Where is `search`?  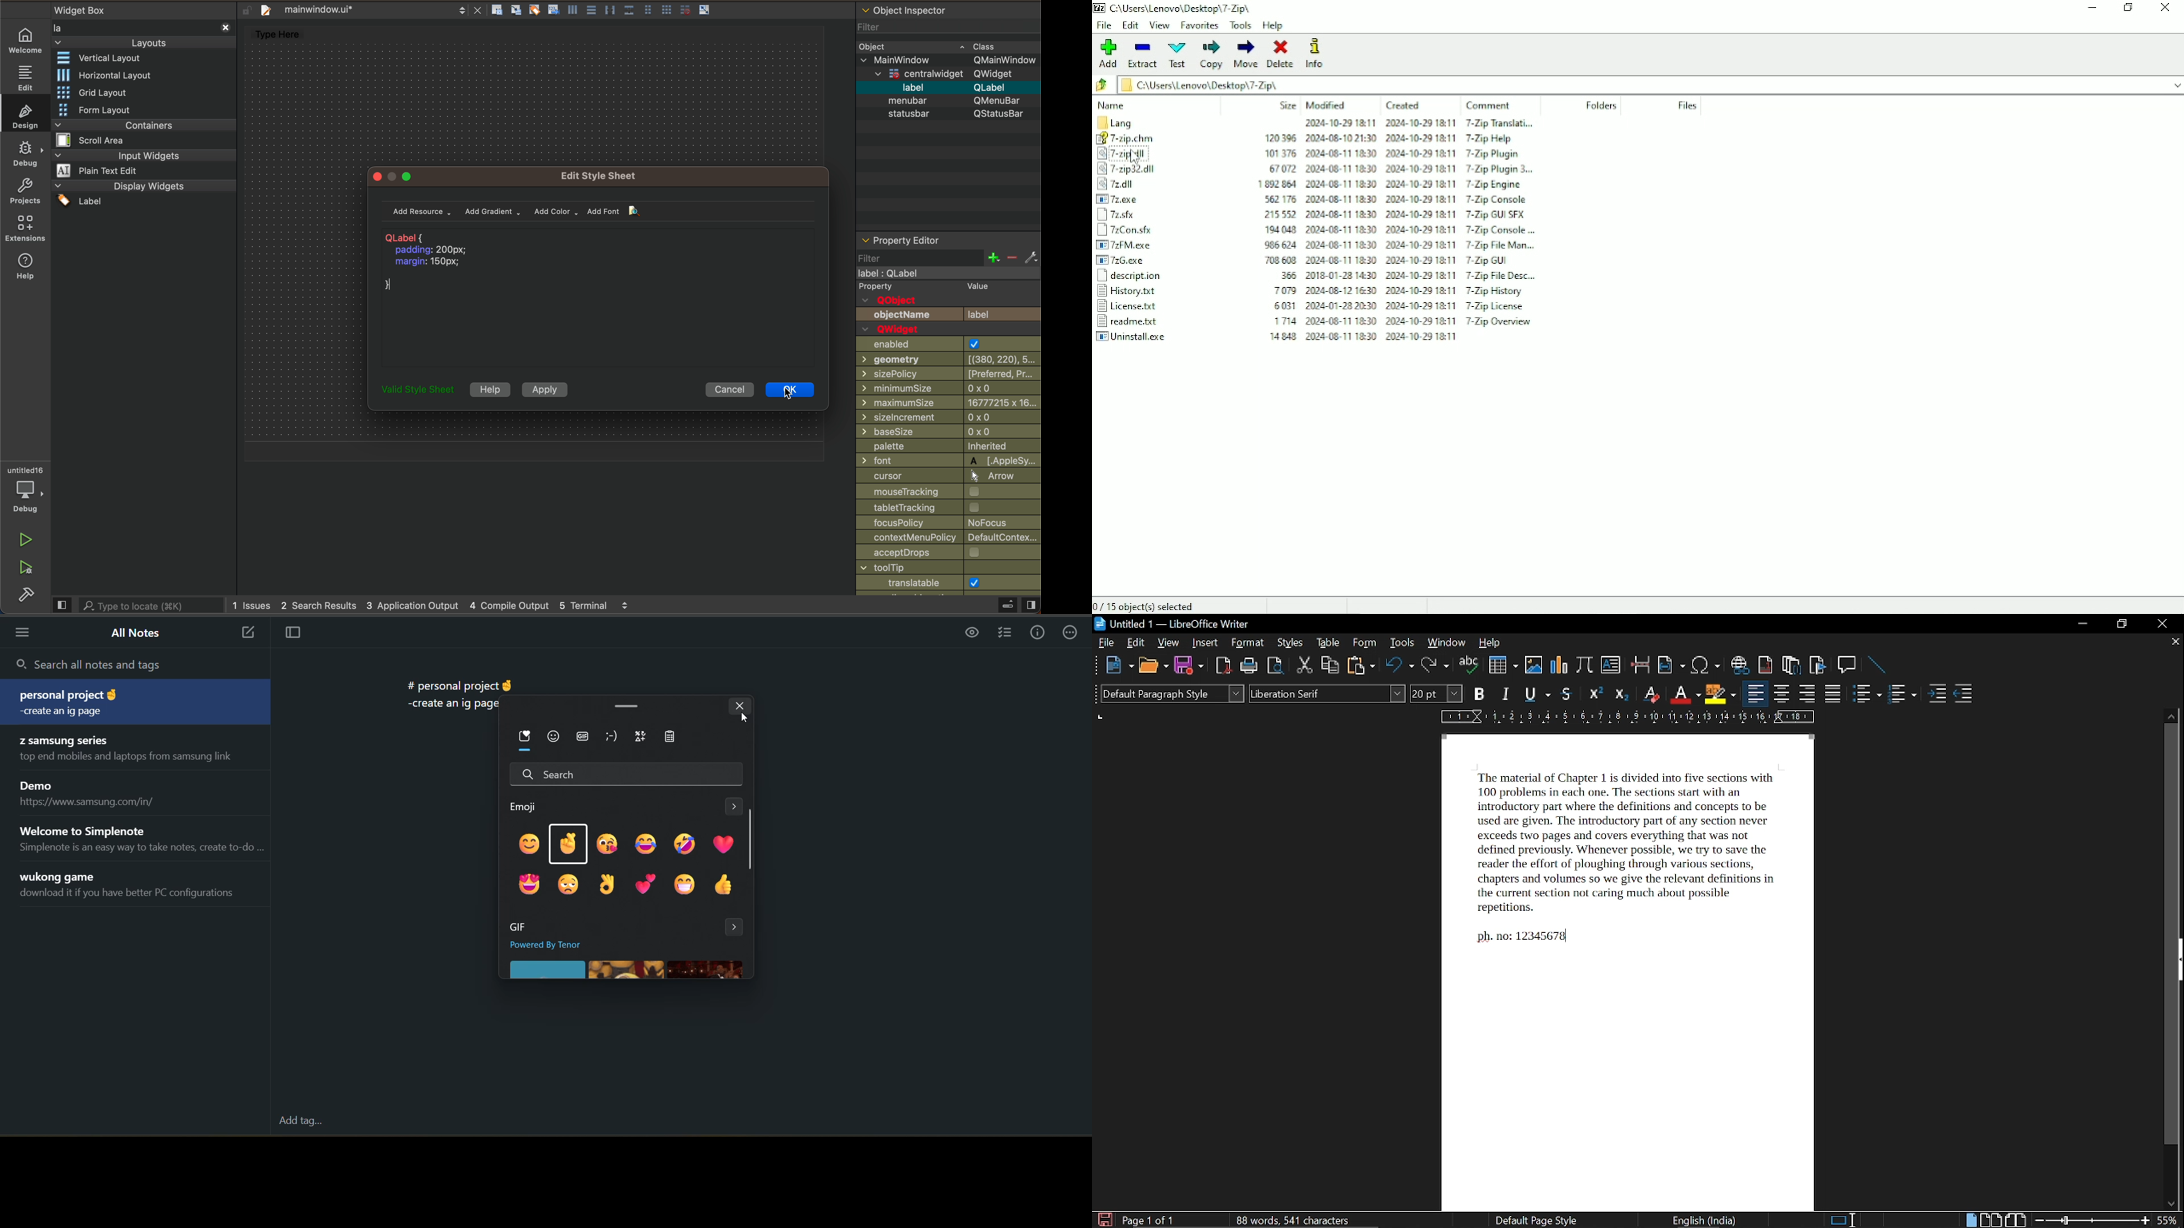
search is located at coordinates (138, 604).